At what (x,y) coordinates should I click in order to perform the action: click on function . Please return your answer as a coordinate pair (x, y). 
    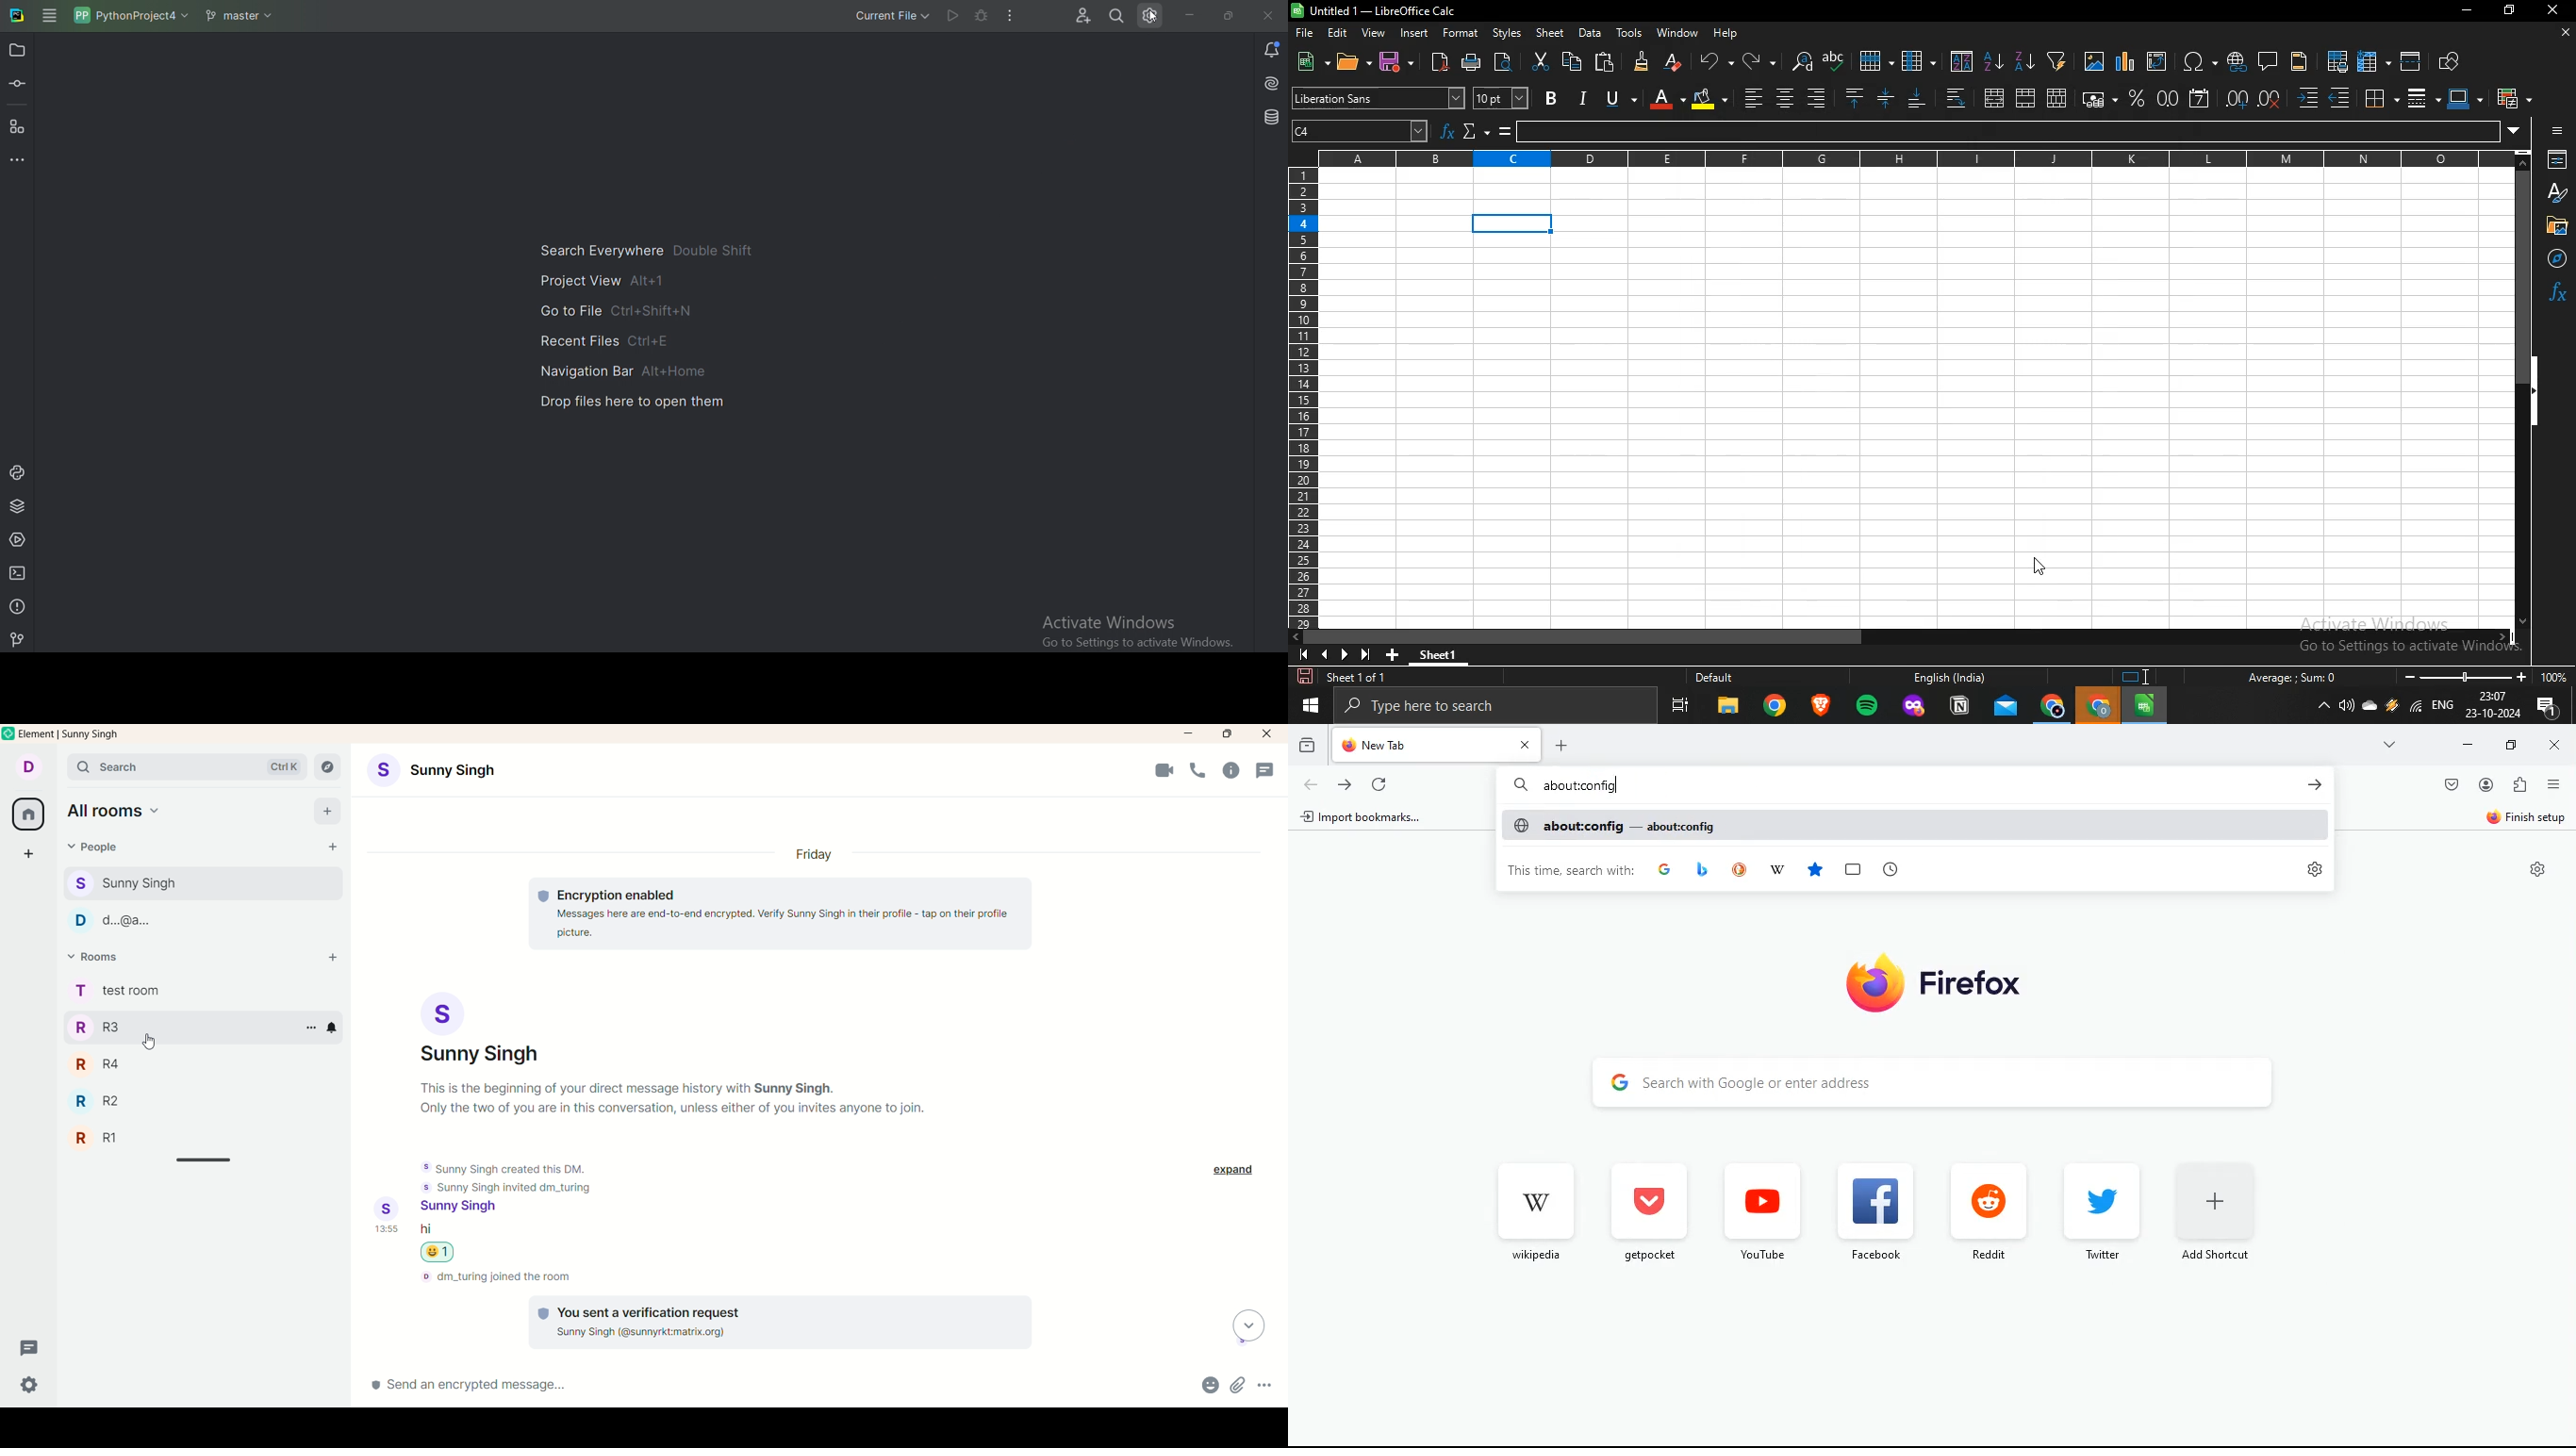
    Looking at the image, I should click on (1448, 133).